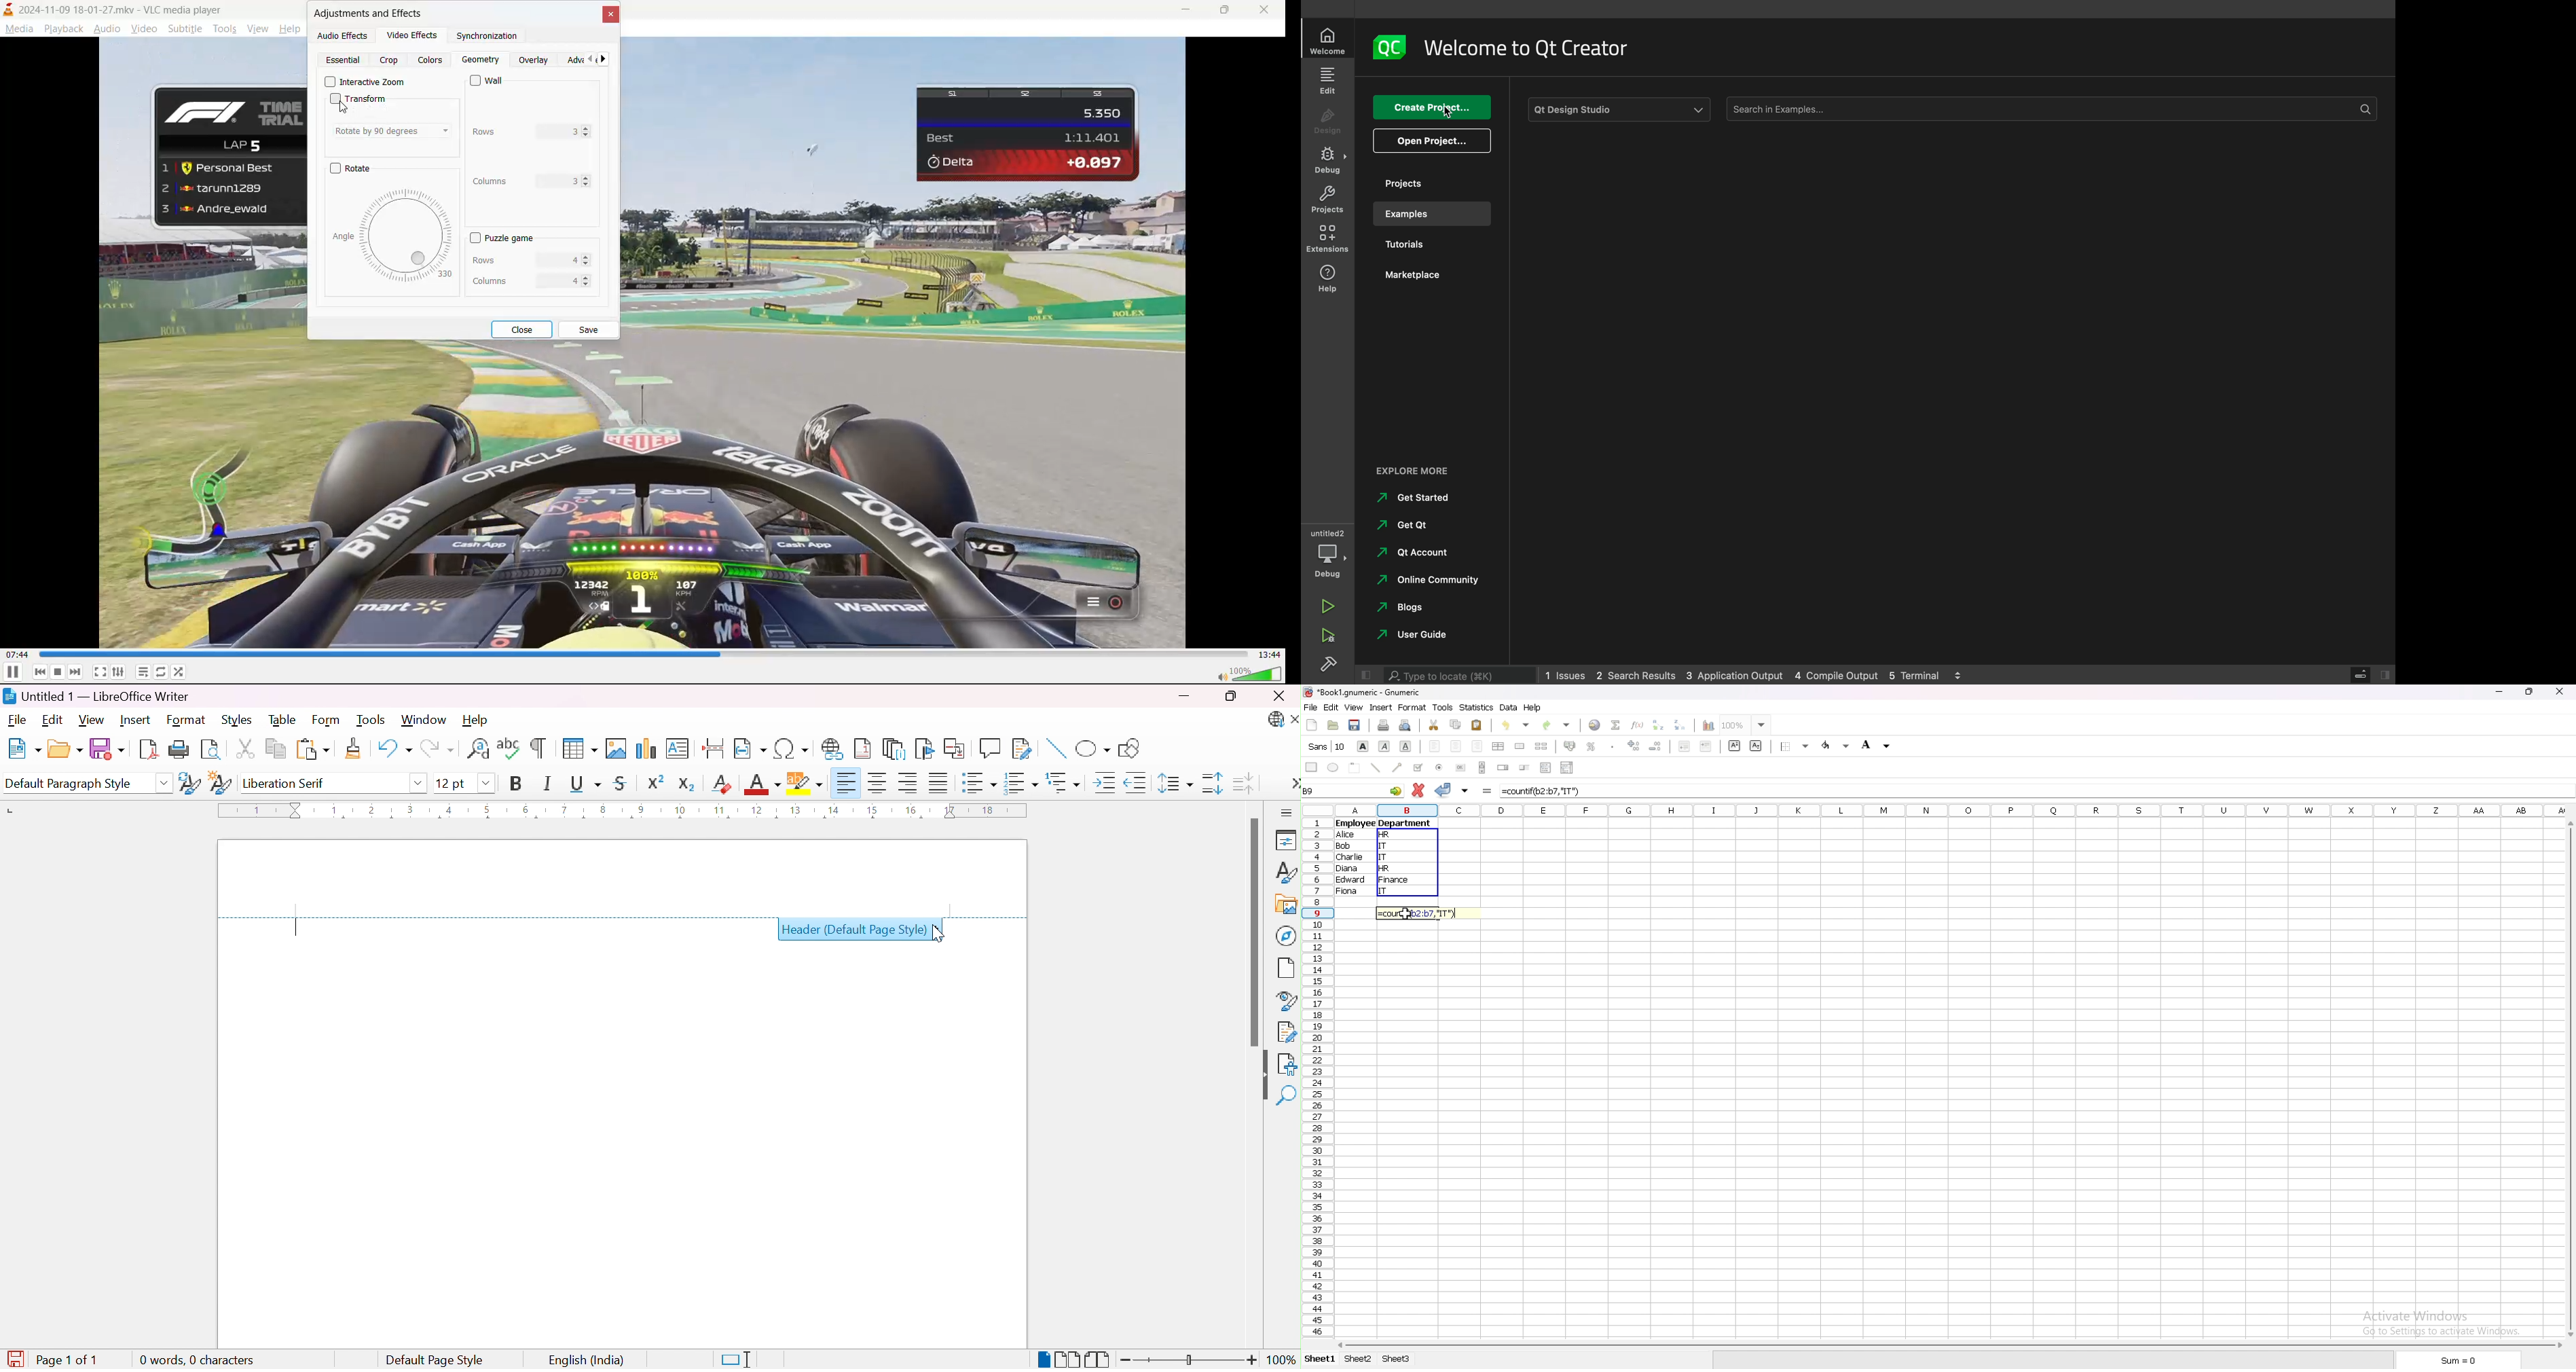 The height and width of the screenshot is (1372, 2576). Describe the element at coordinates (1287, 1033) in the screenshot. I see `Manage changes` at that location.